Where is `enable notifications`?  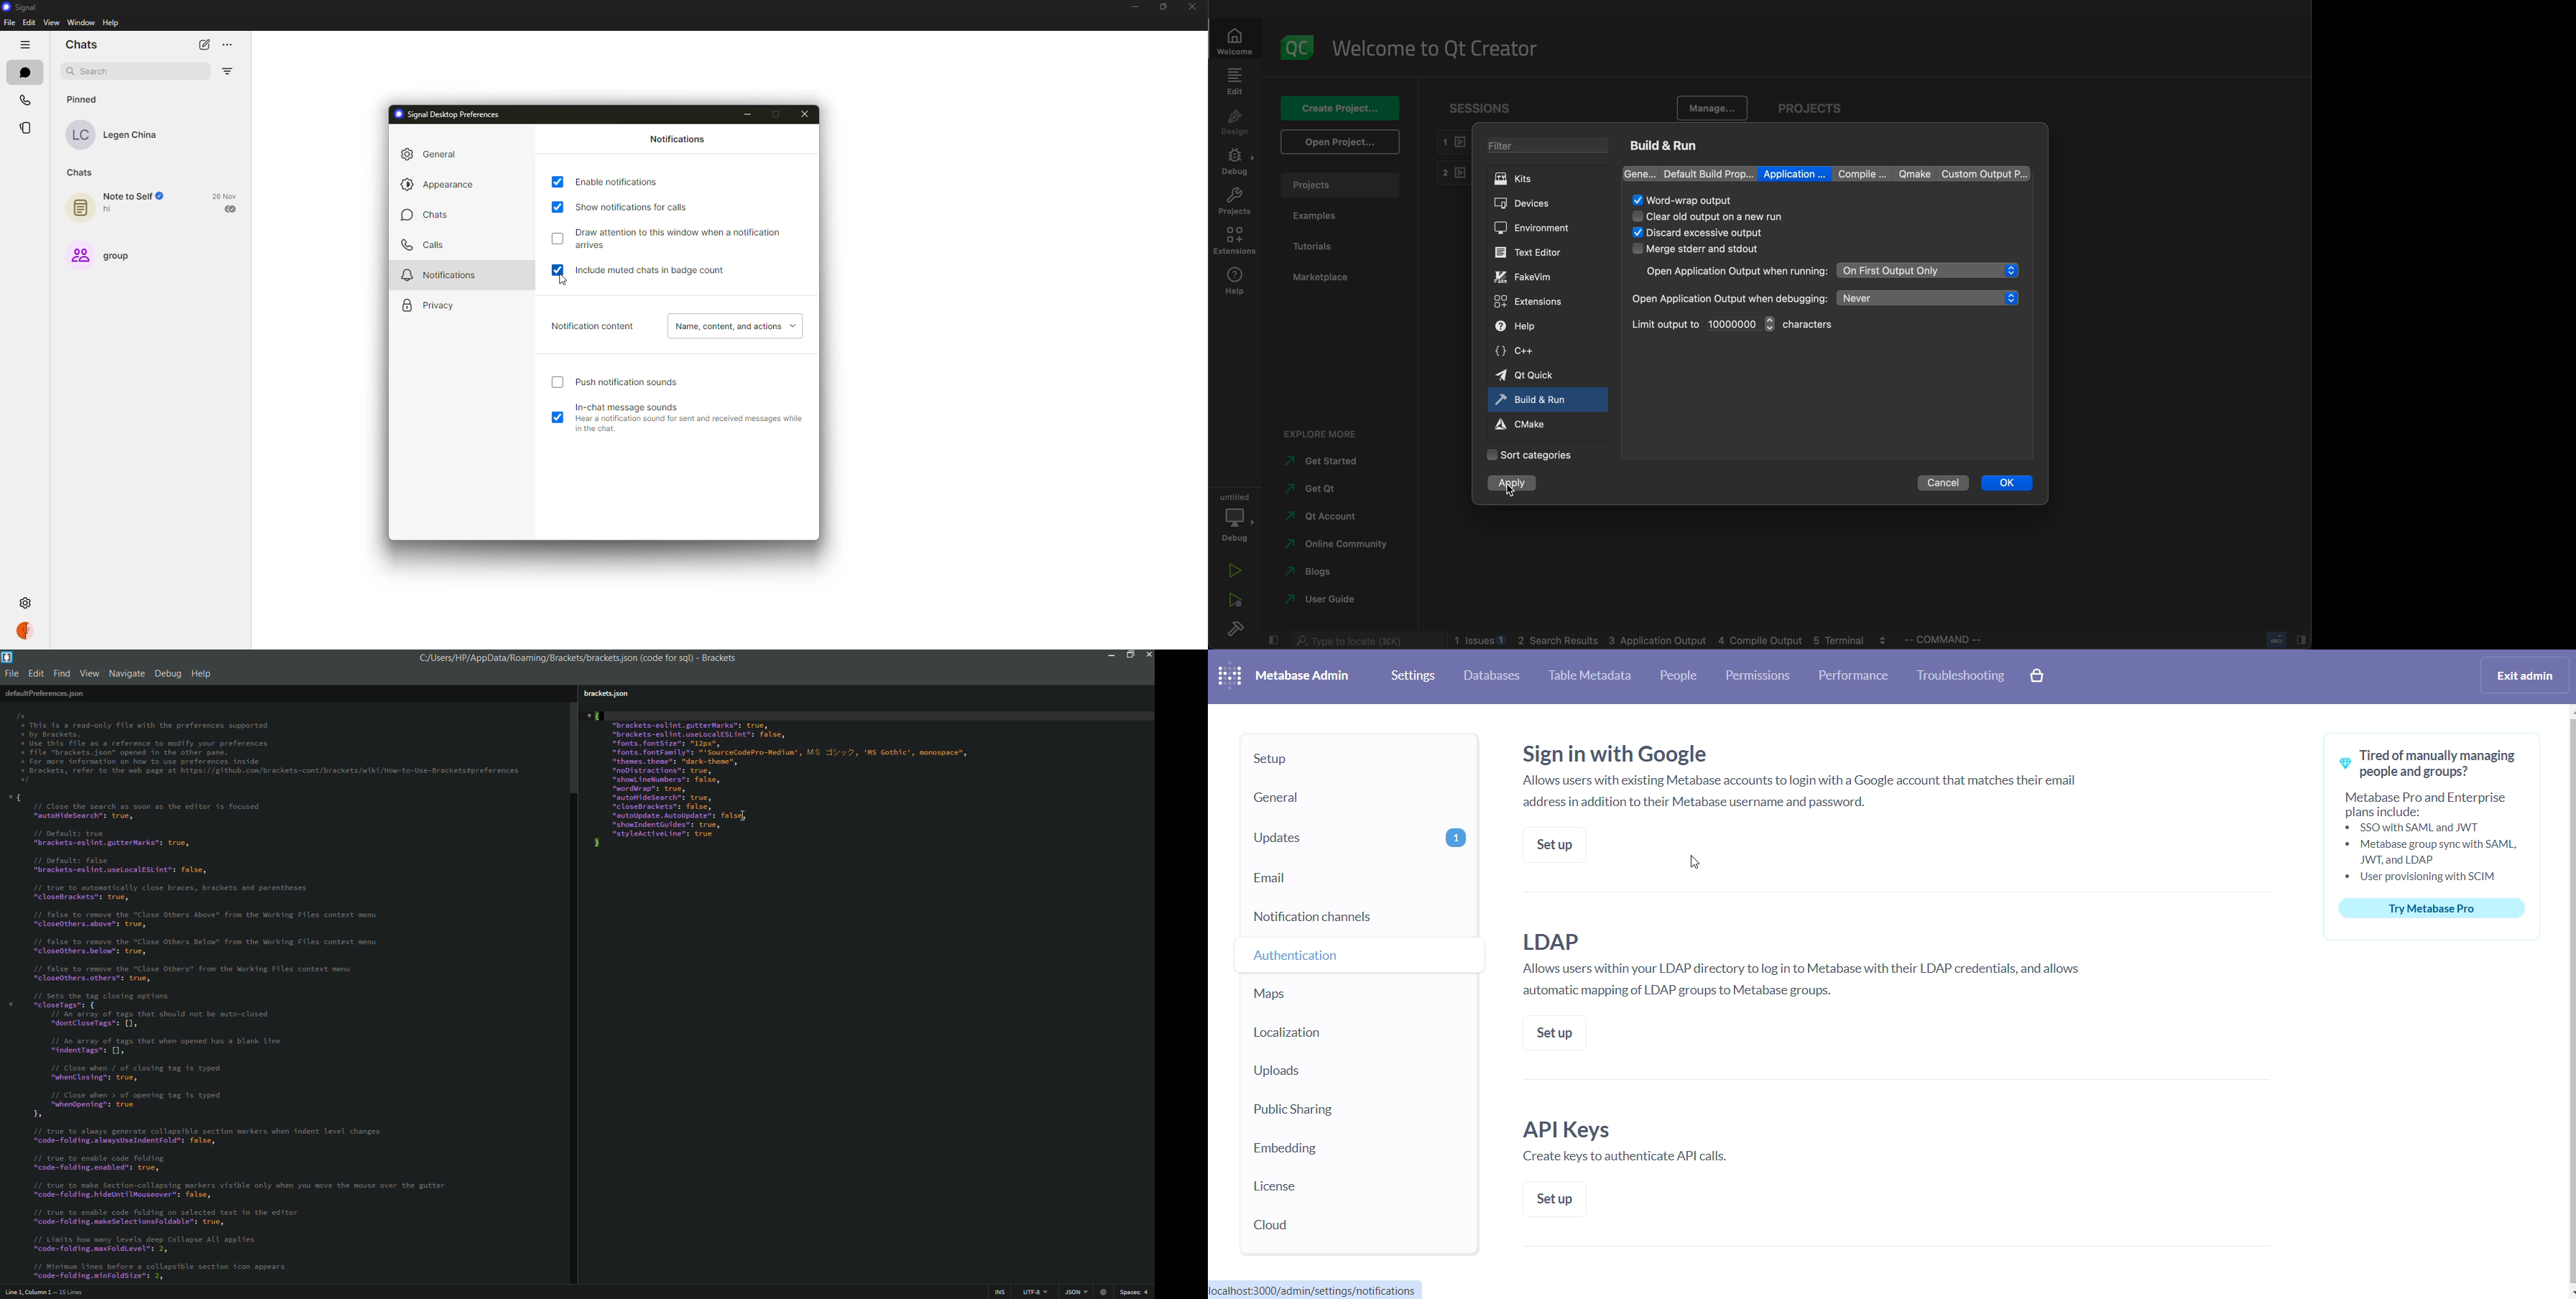 enable notifications is located at coordinates (618, 181).